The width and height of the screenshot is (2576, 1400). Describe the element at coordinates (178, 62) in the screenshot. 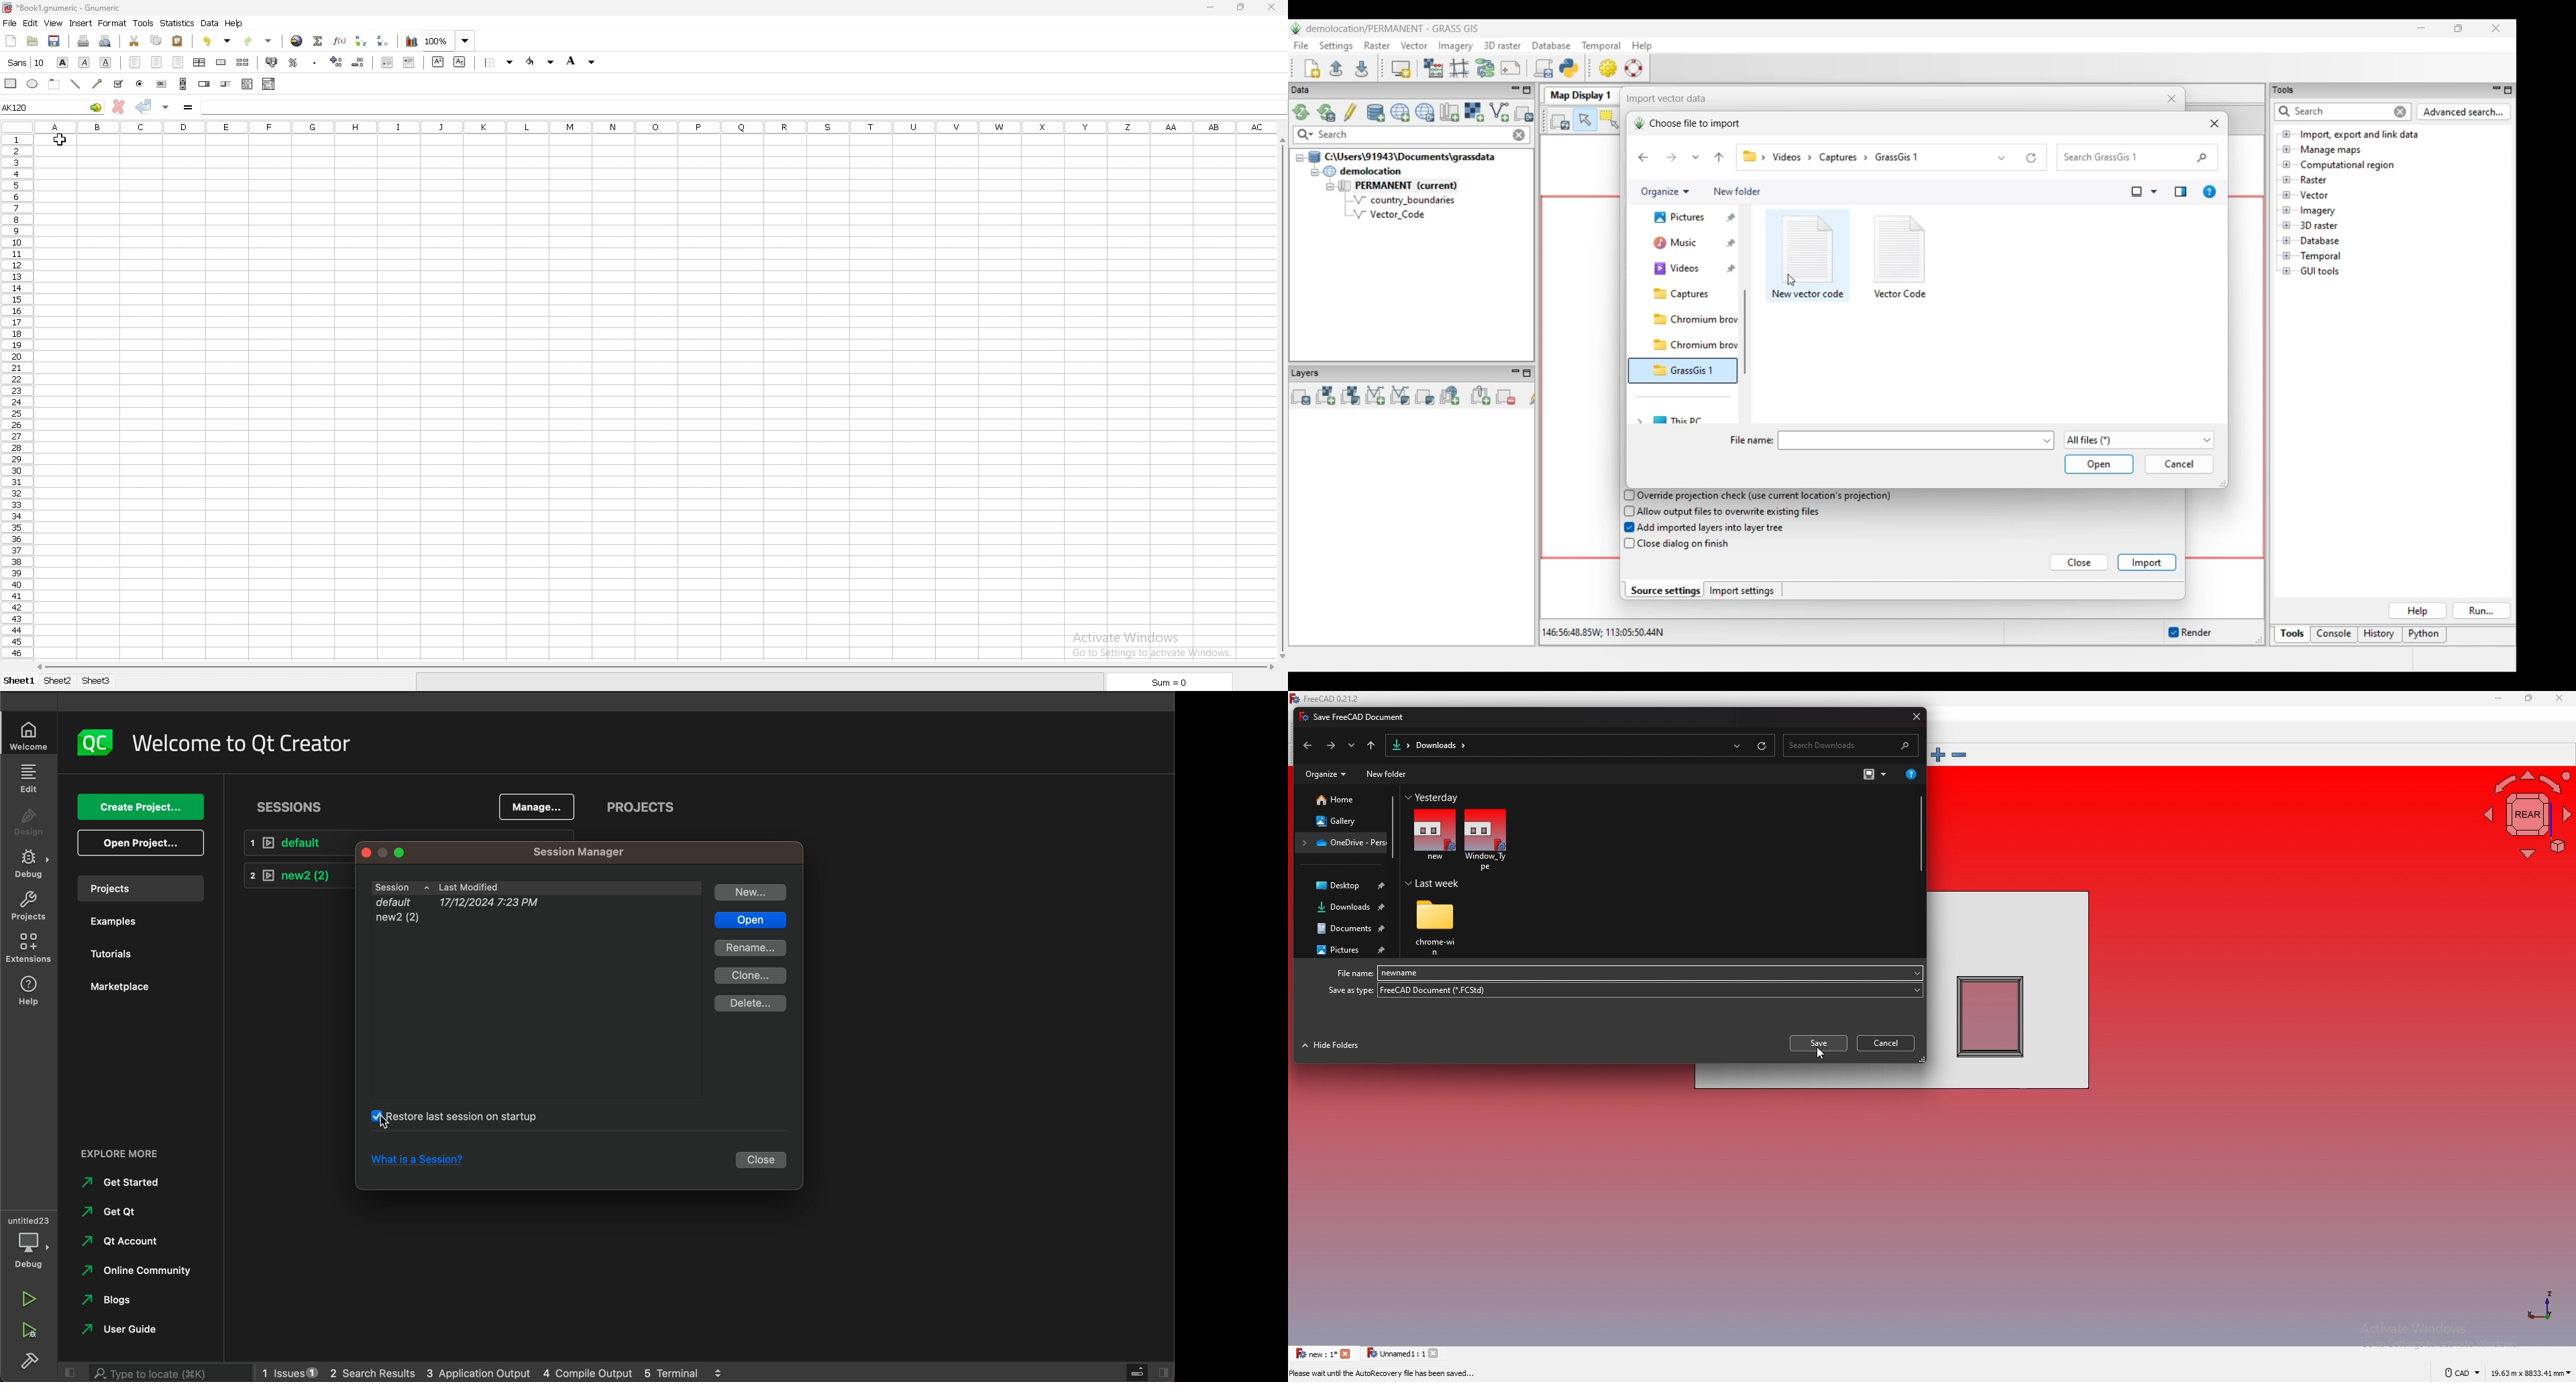

I see `right align` at that location.